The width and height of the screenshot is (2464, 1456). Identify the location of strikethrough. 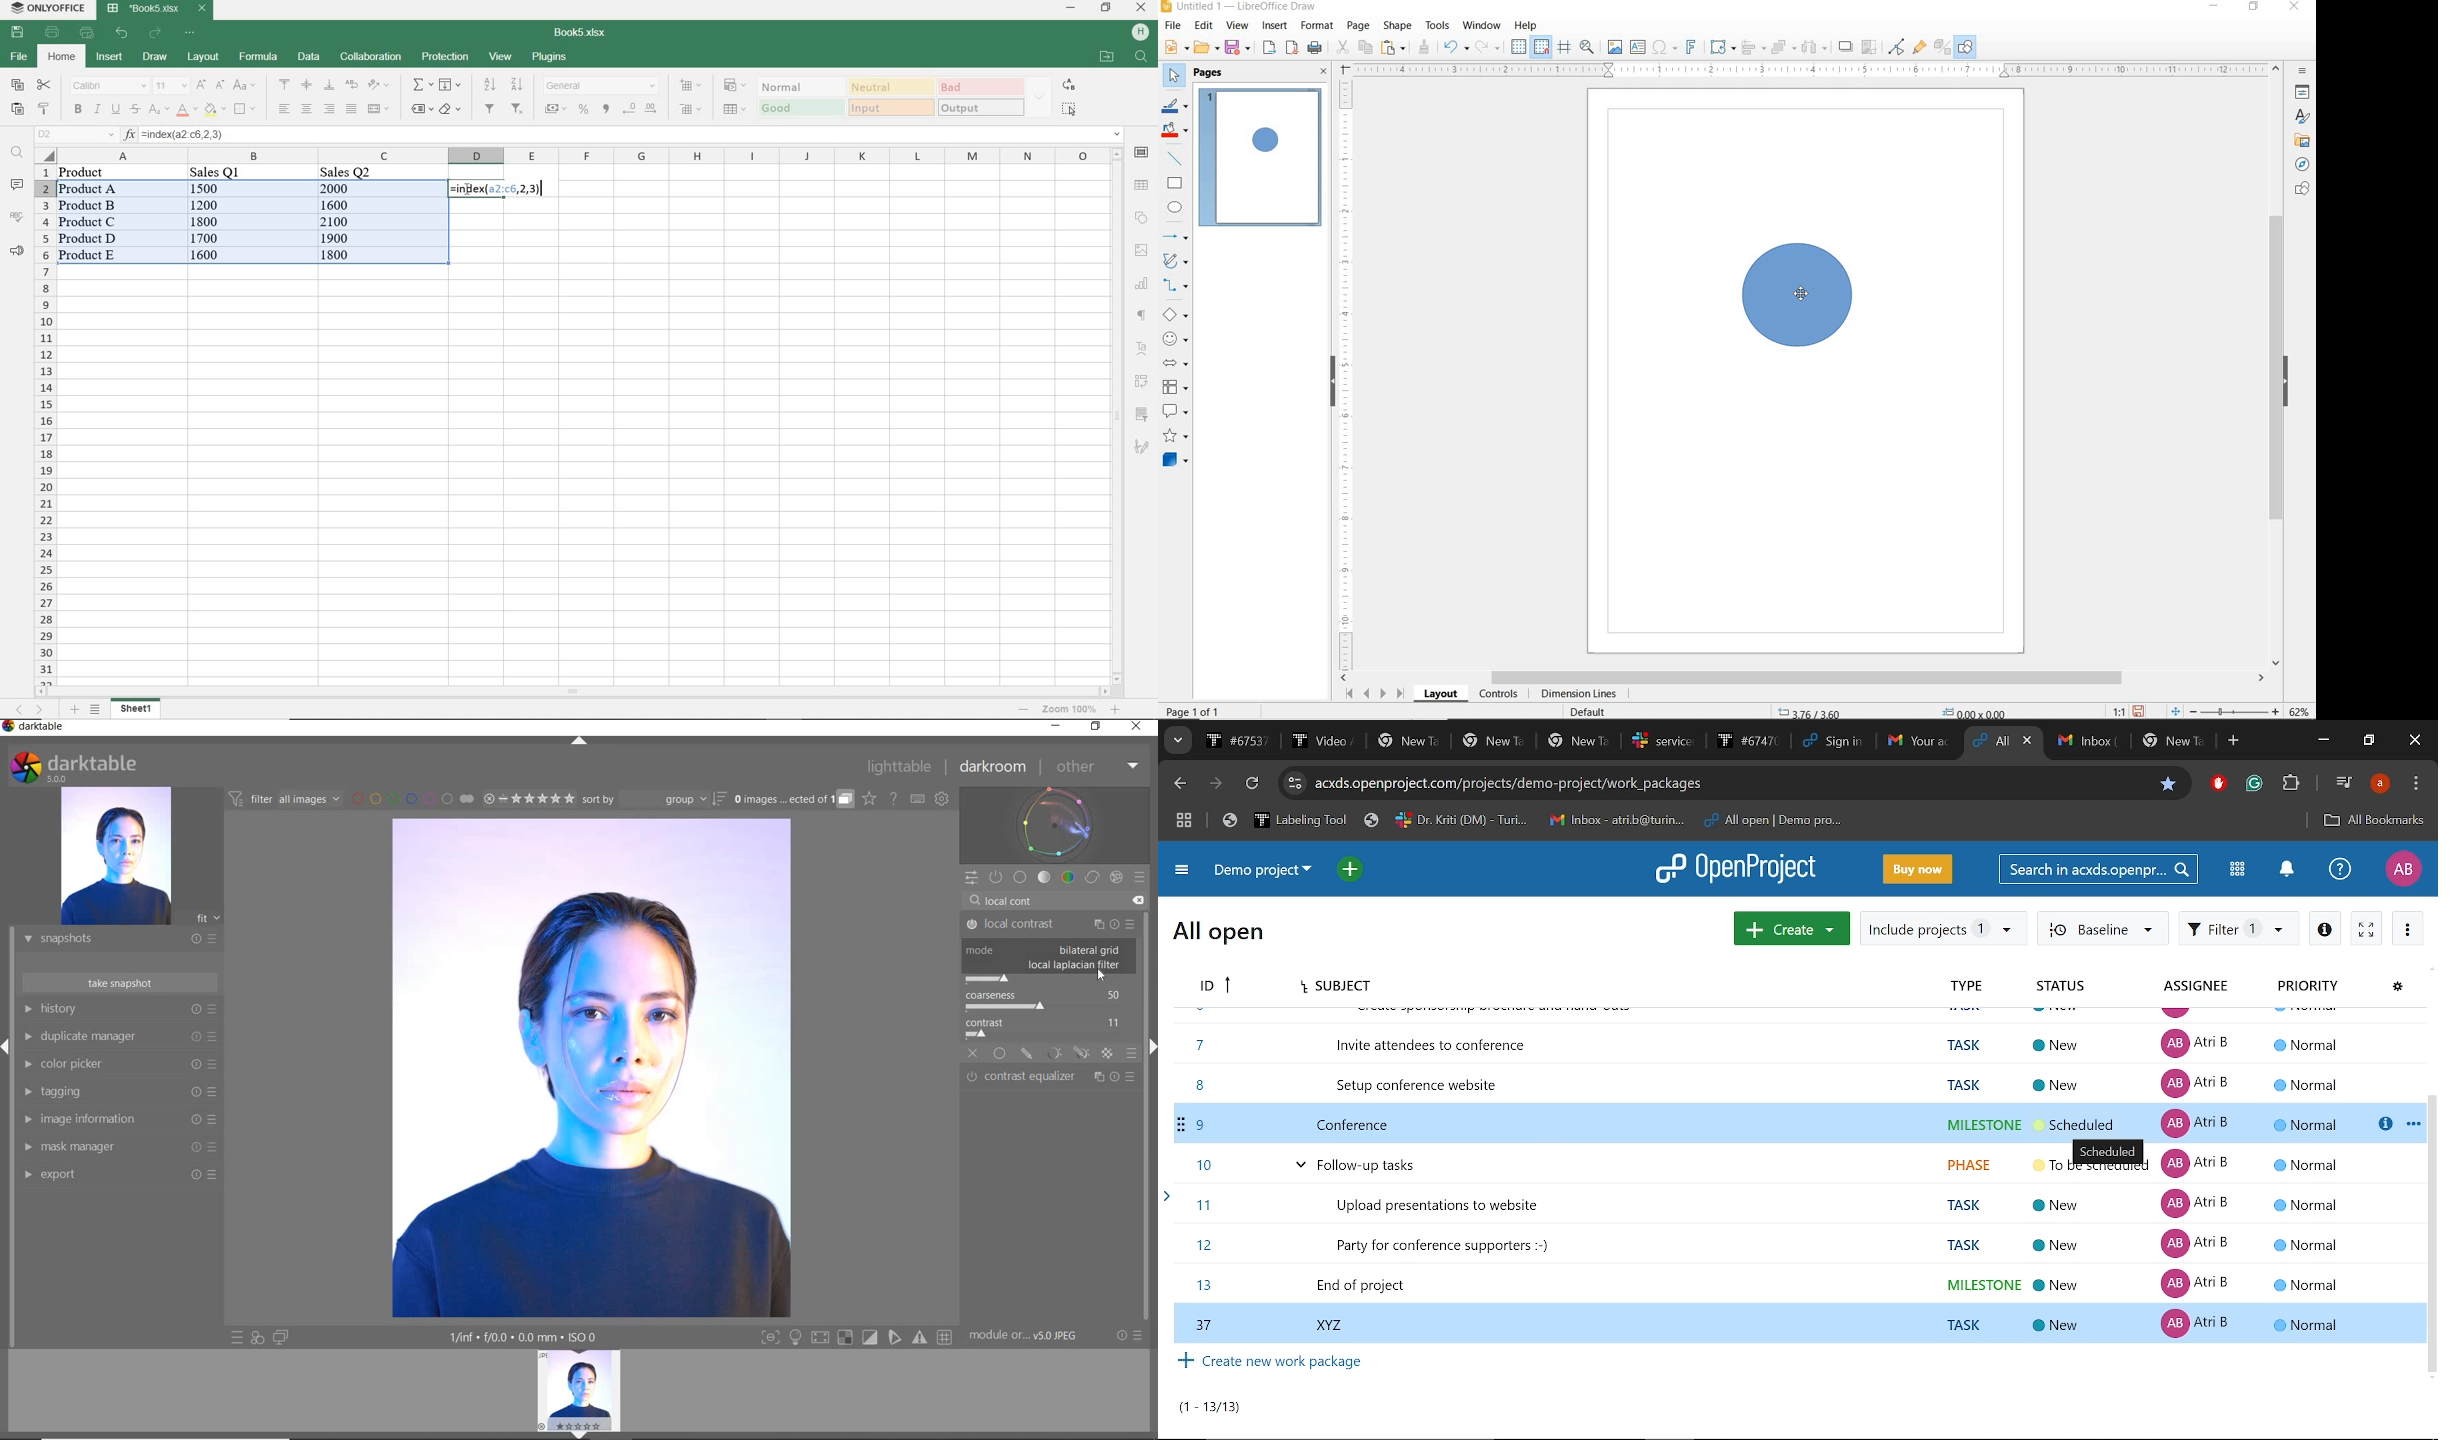
(134, 109).